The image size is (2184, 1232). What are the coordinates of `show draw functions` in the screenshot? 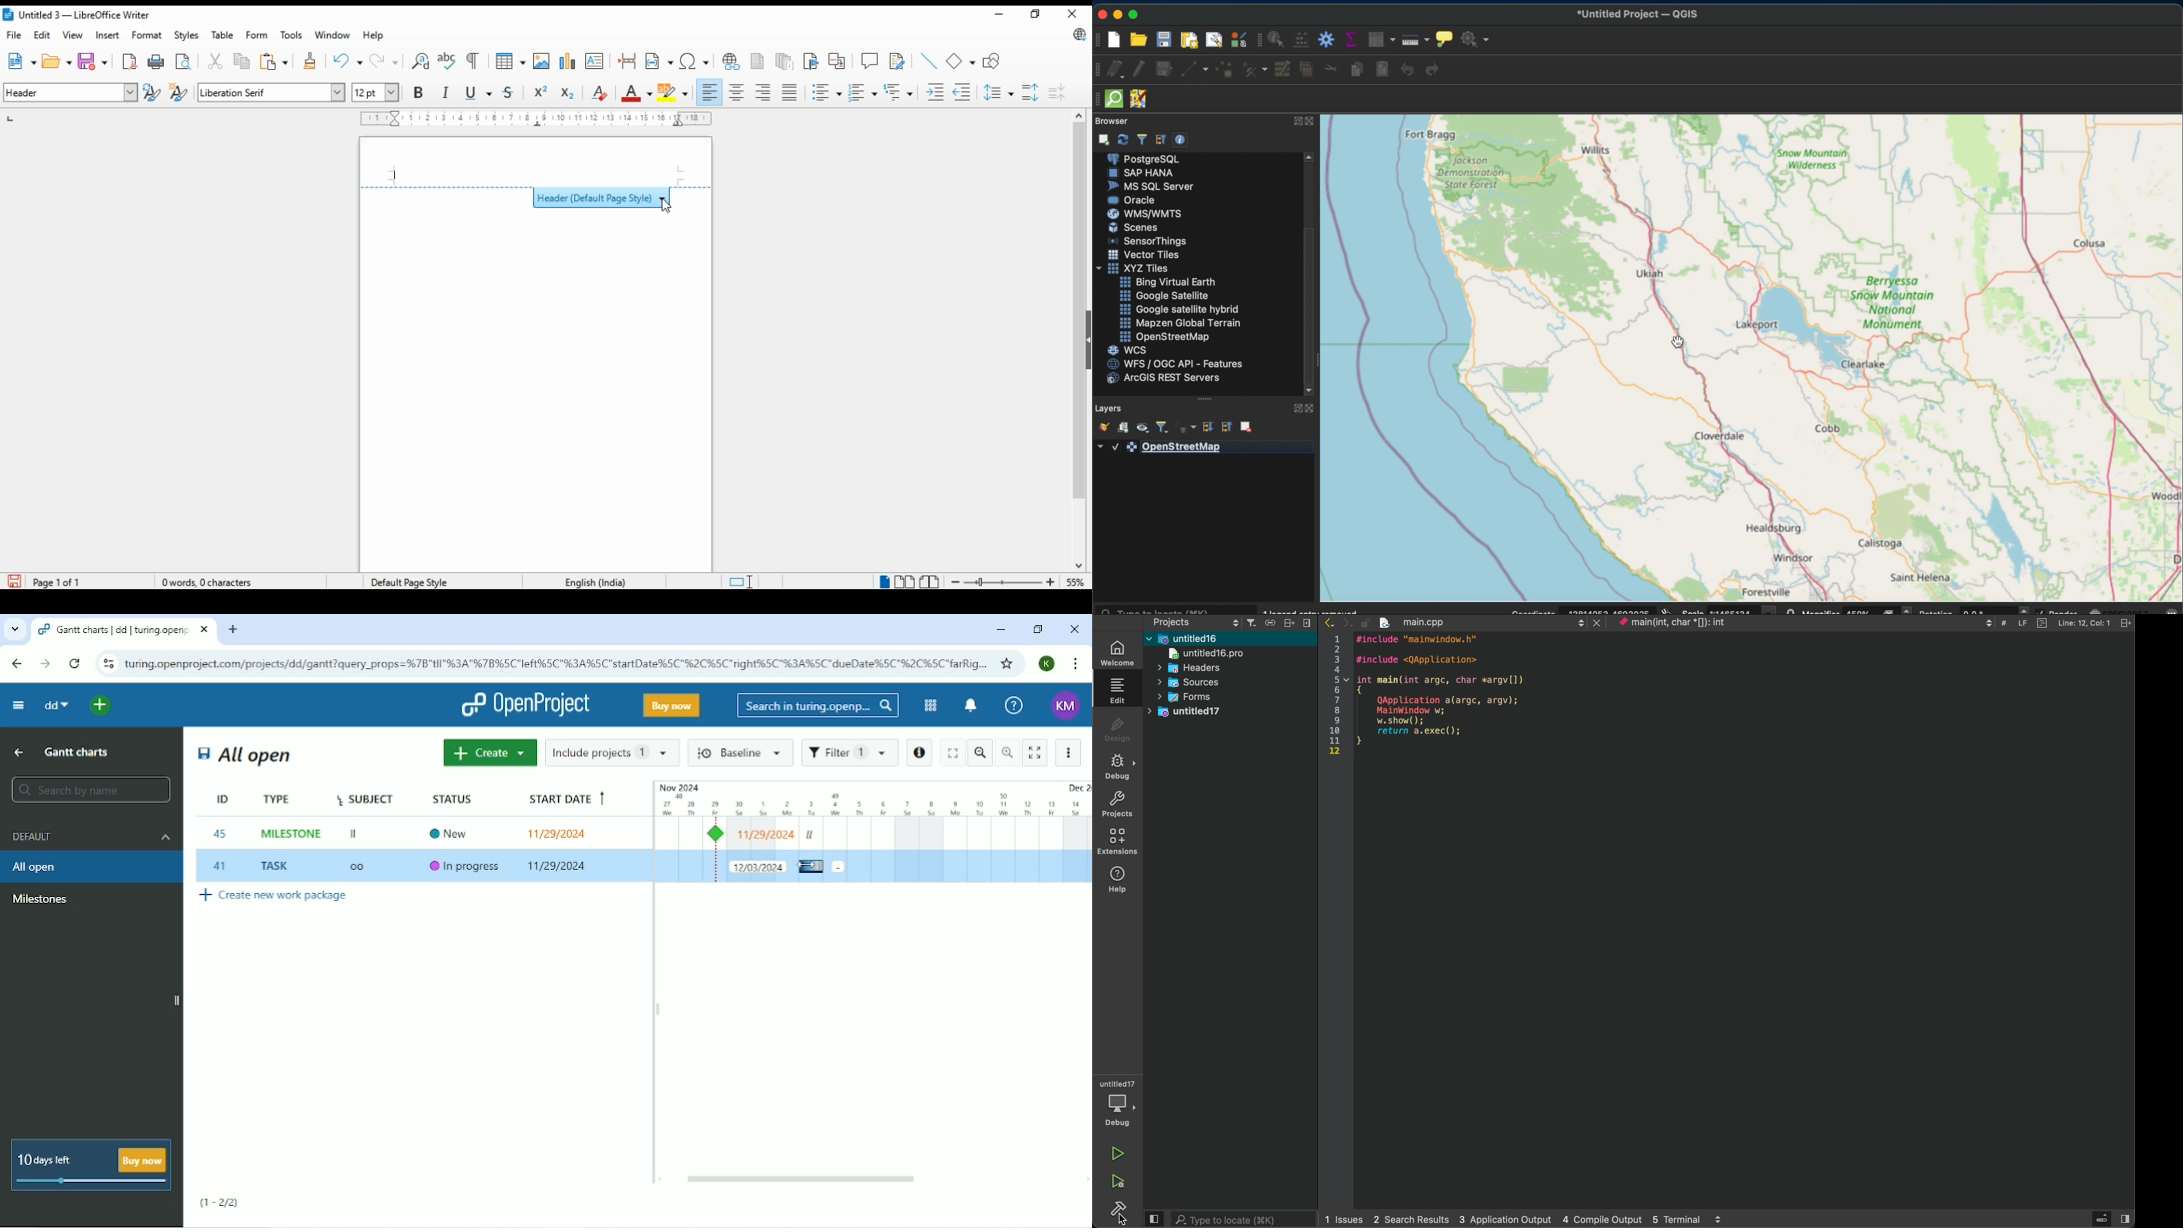 It's located at (994, 61).